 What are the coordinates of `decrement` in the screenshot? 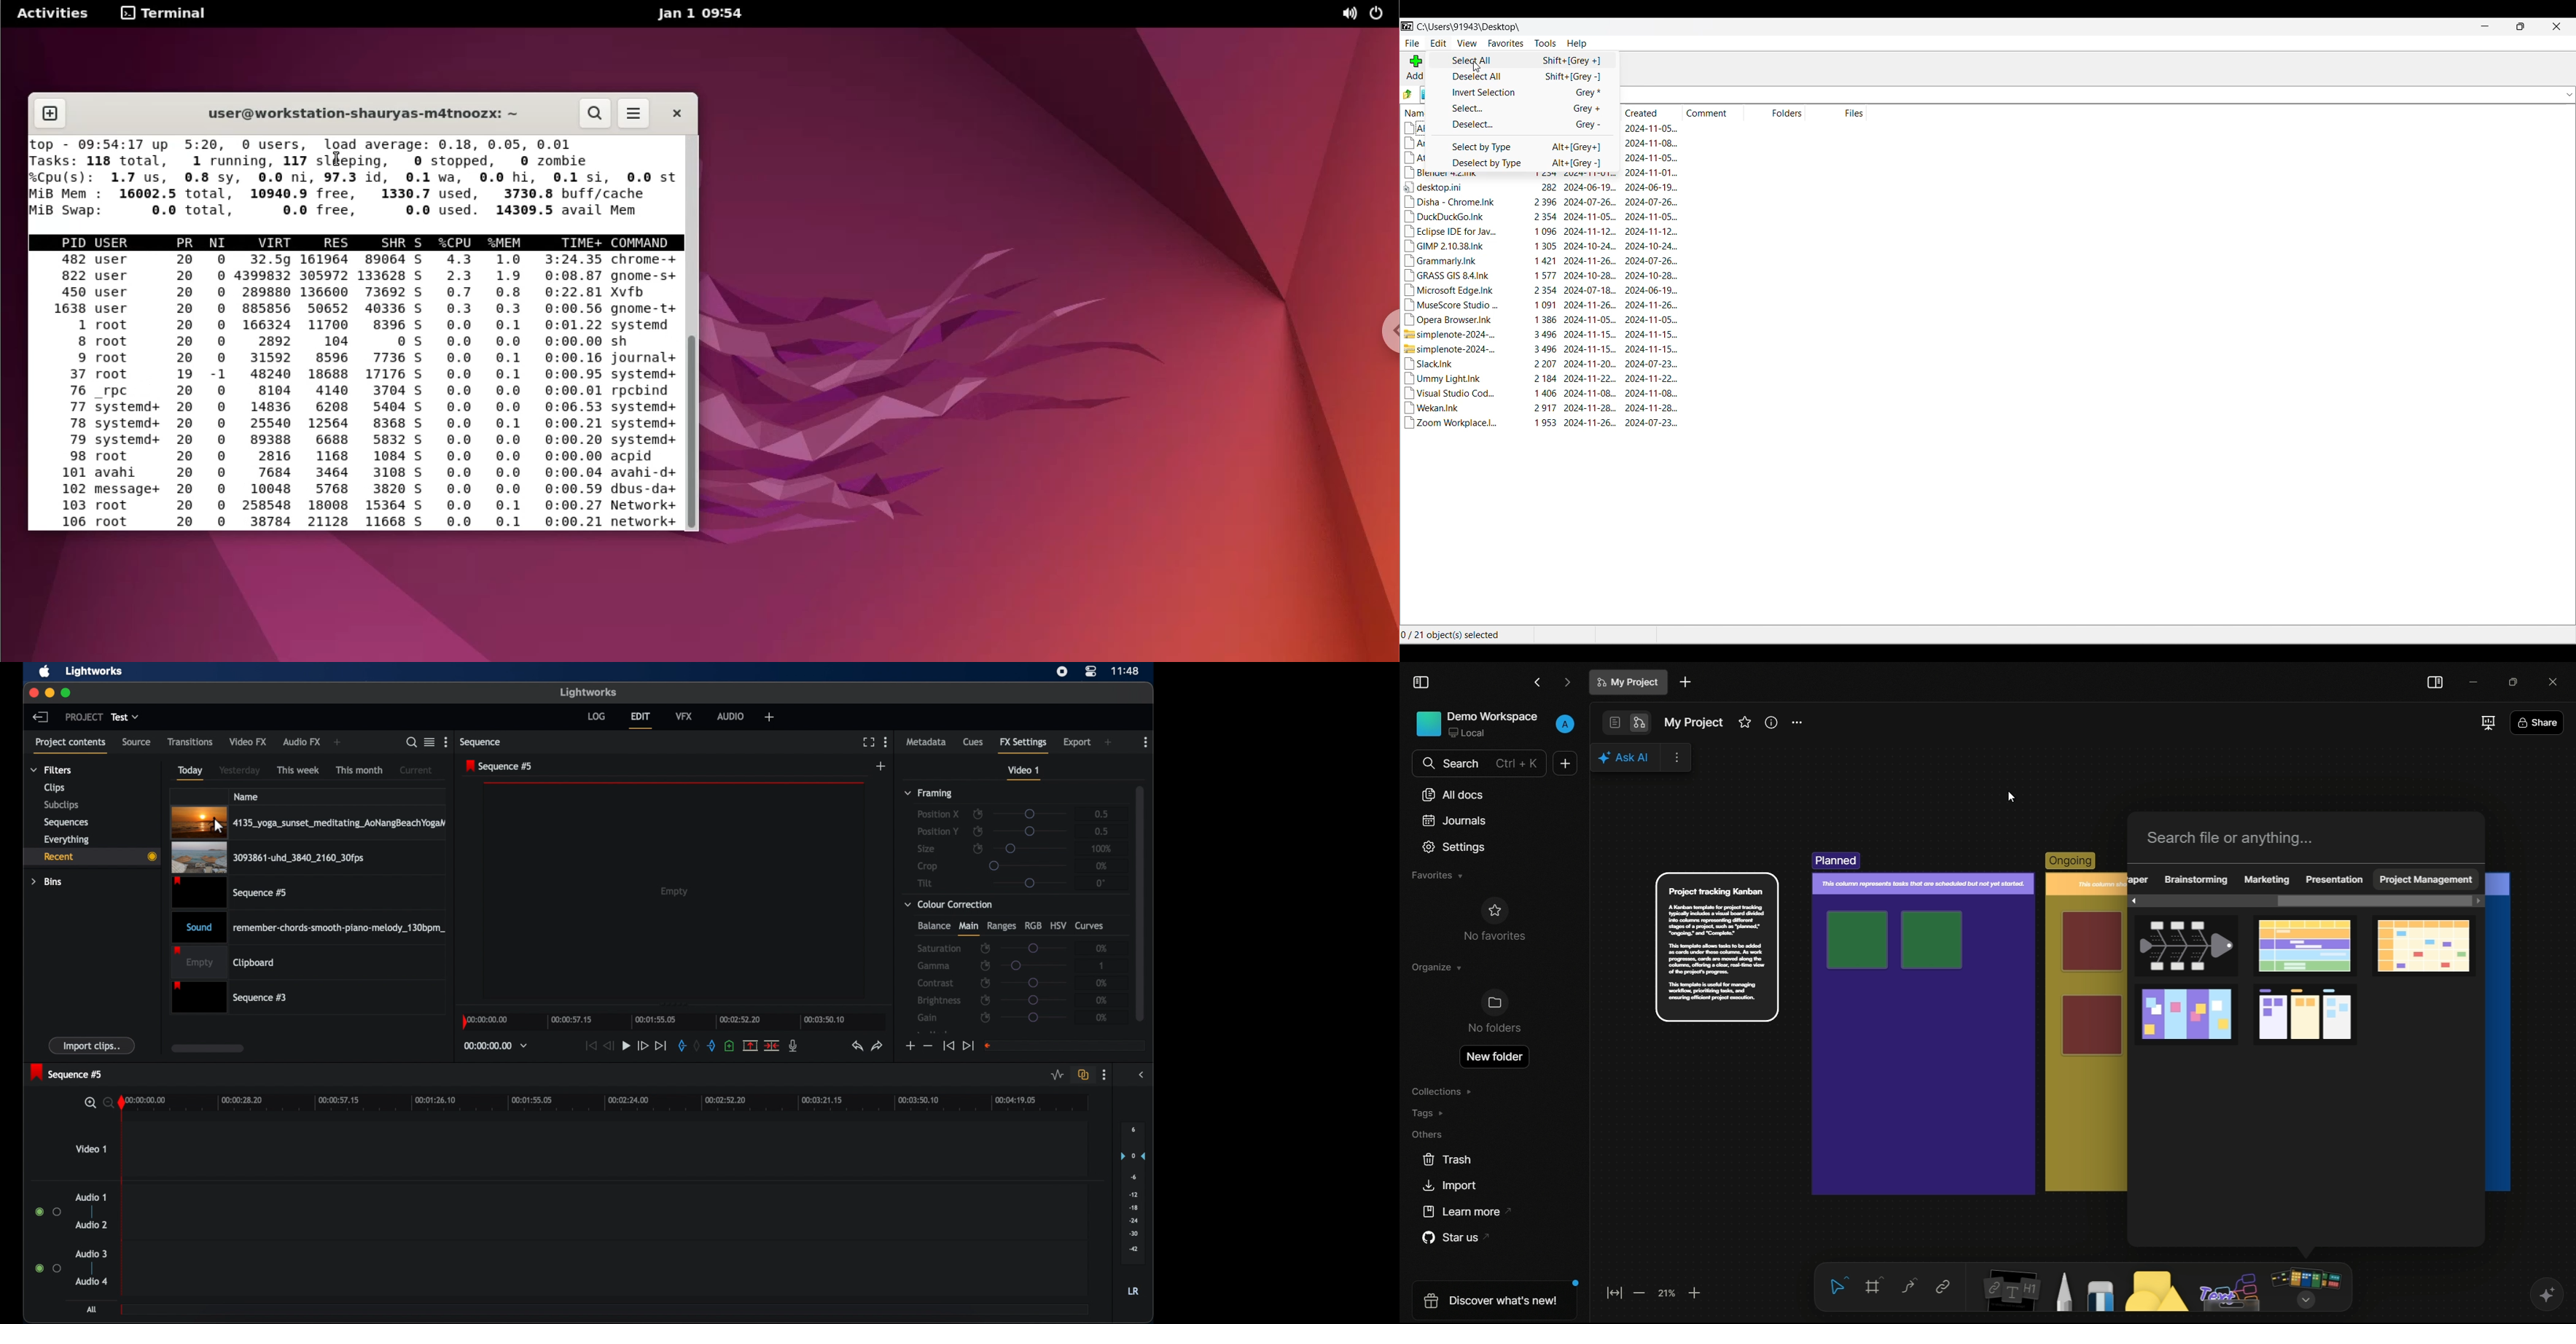 It's located at (928, 1046).